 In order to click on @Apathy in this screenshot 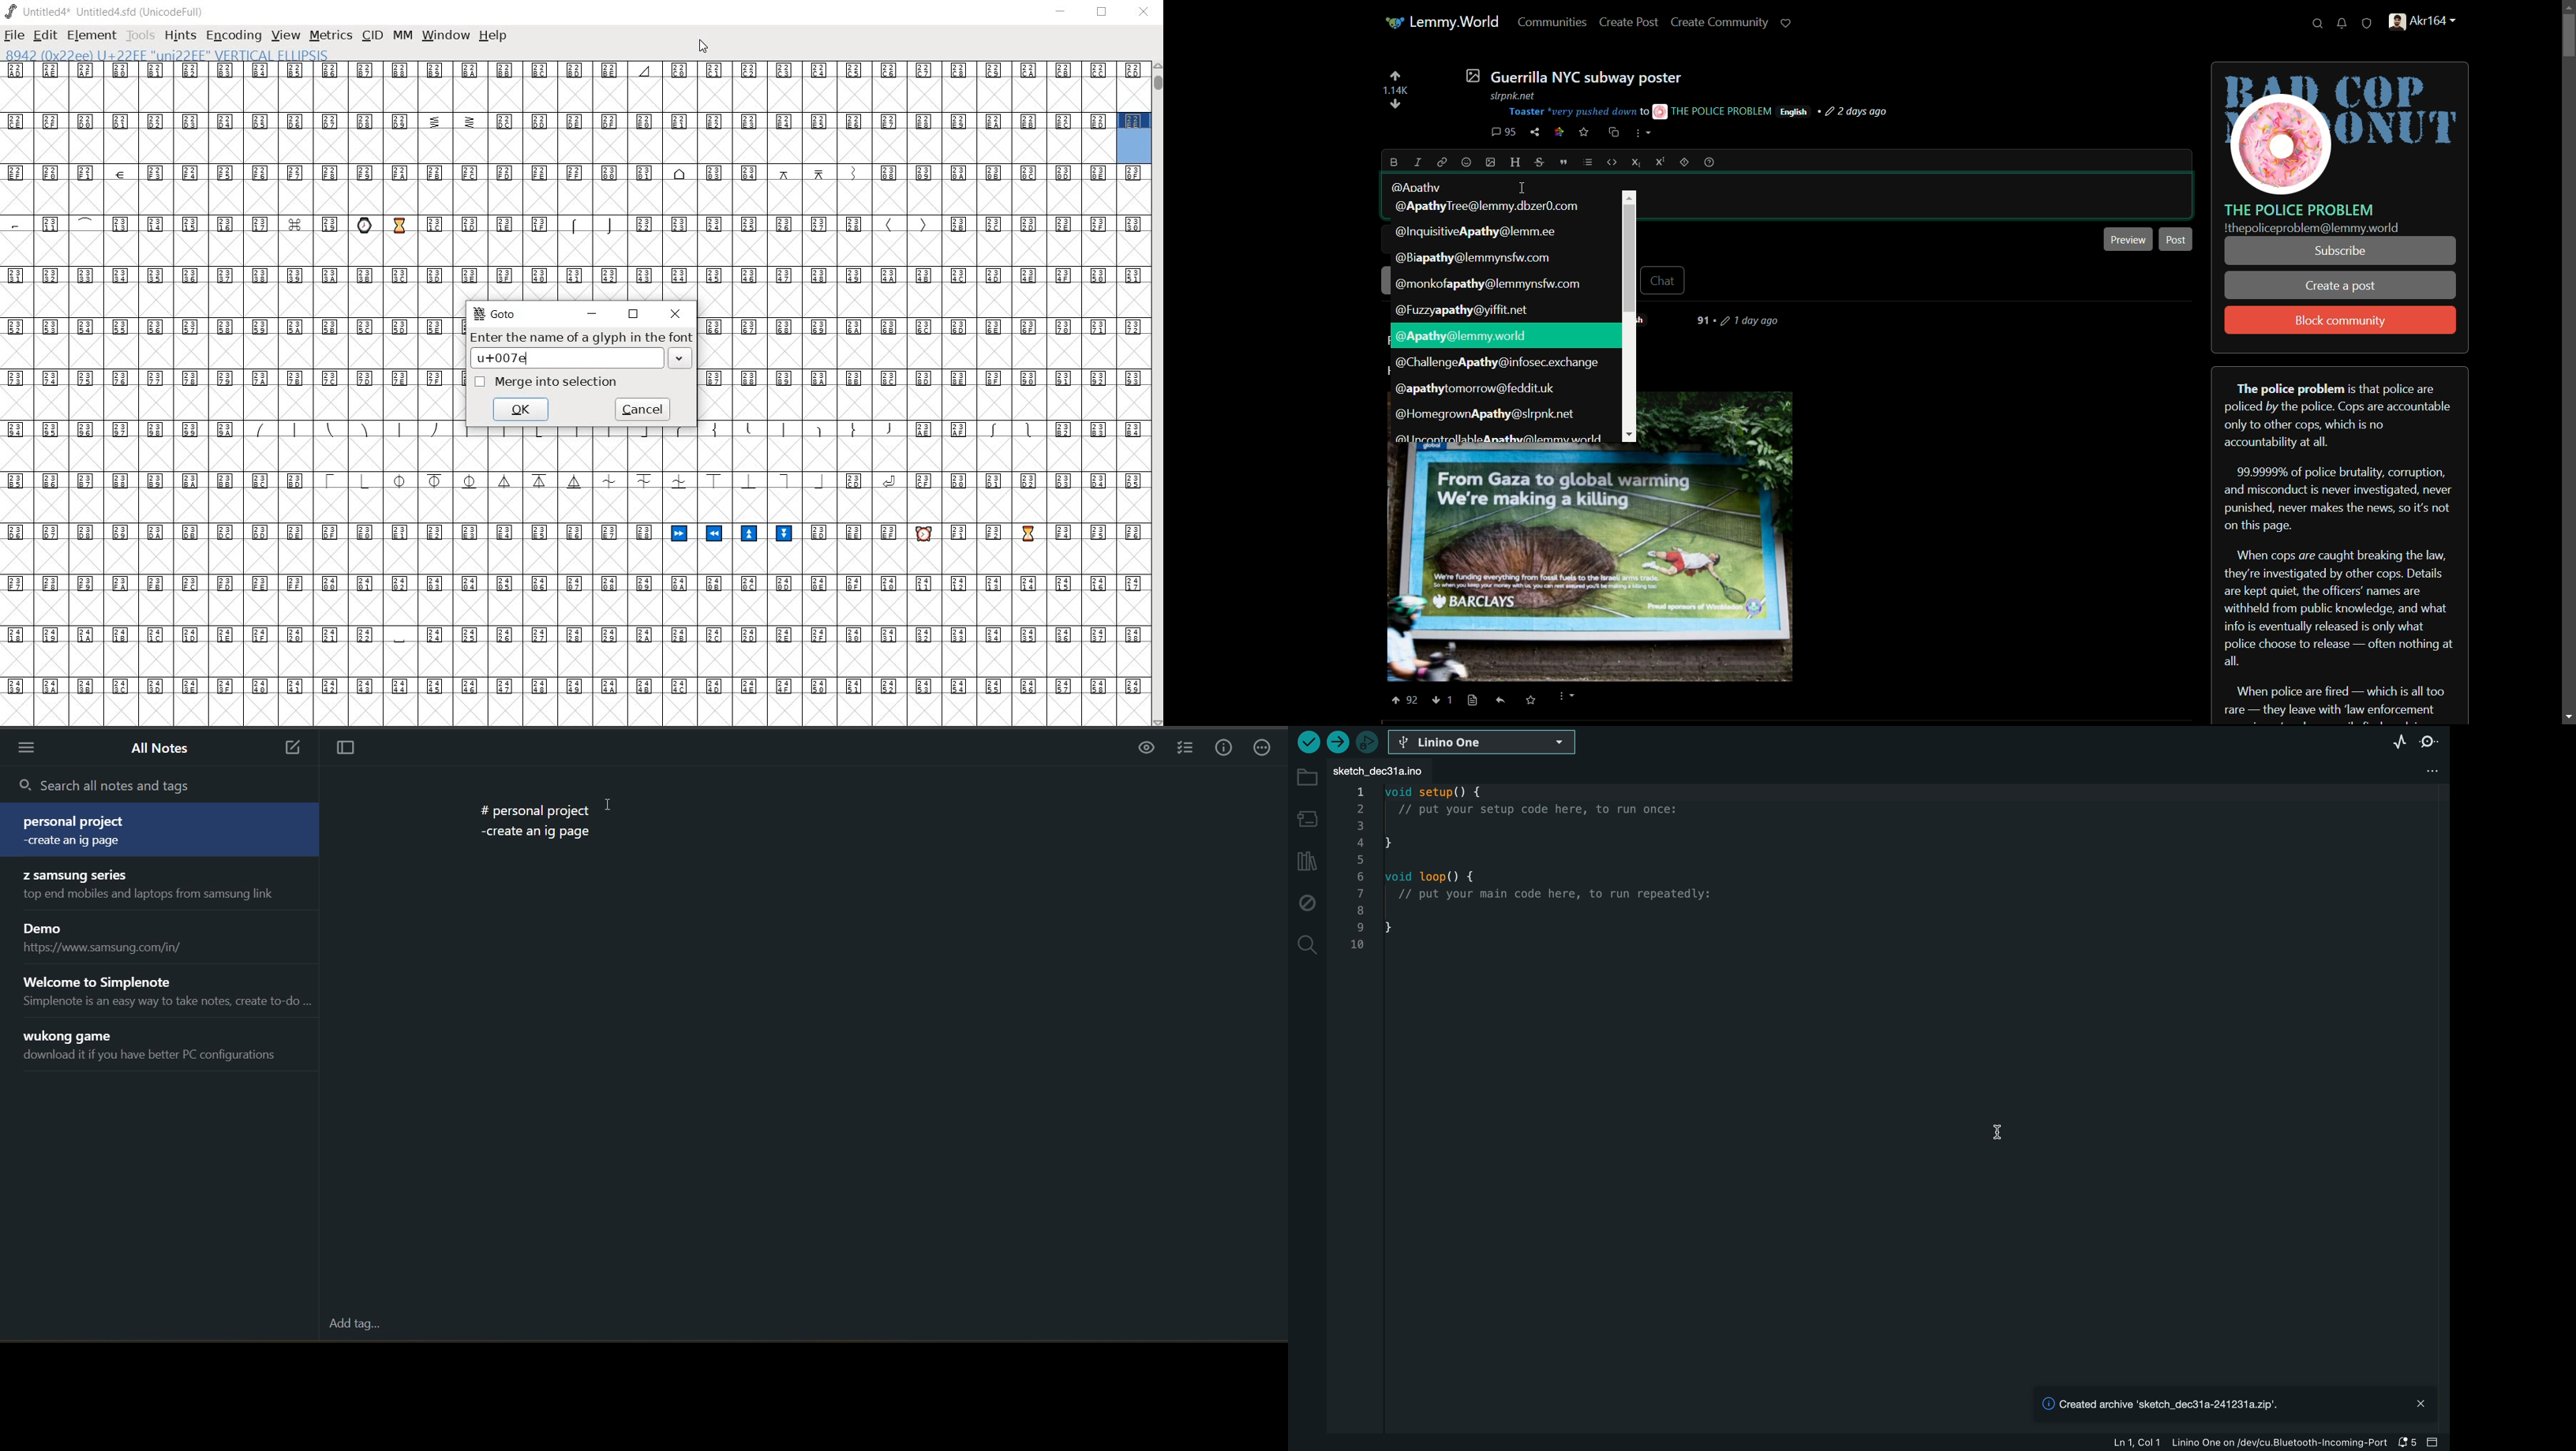, I will do `click(1417, 187)`.